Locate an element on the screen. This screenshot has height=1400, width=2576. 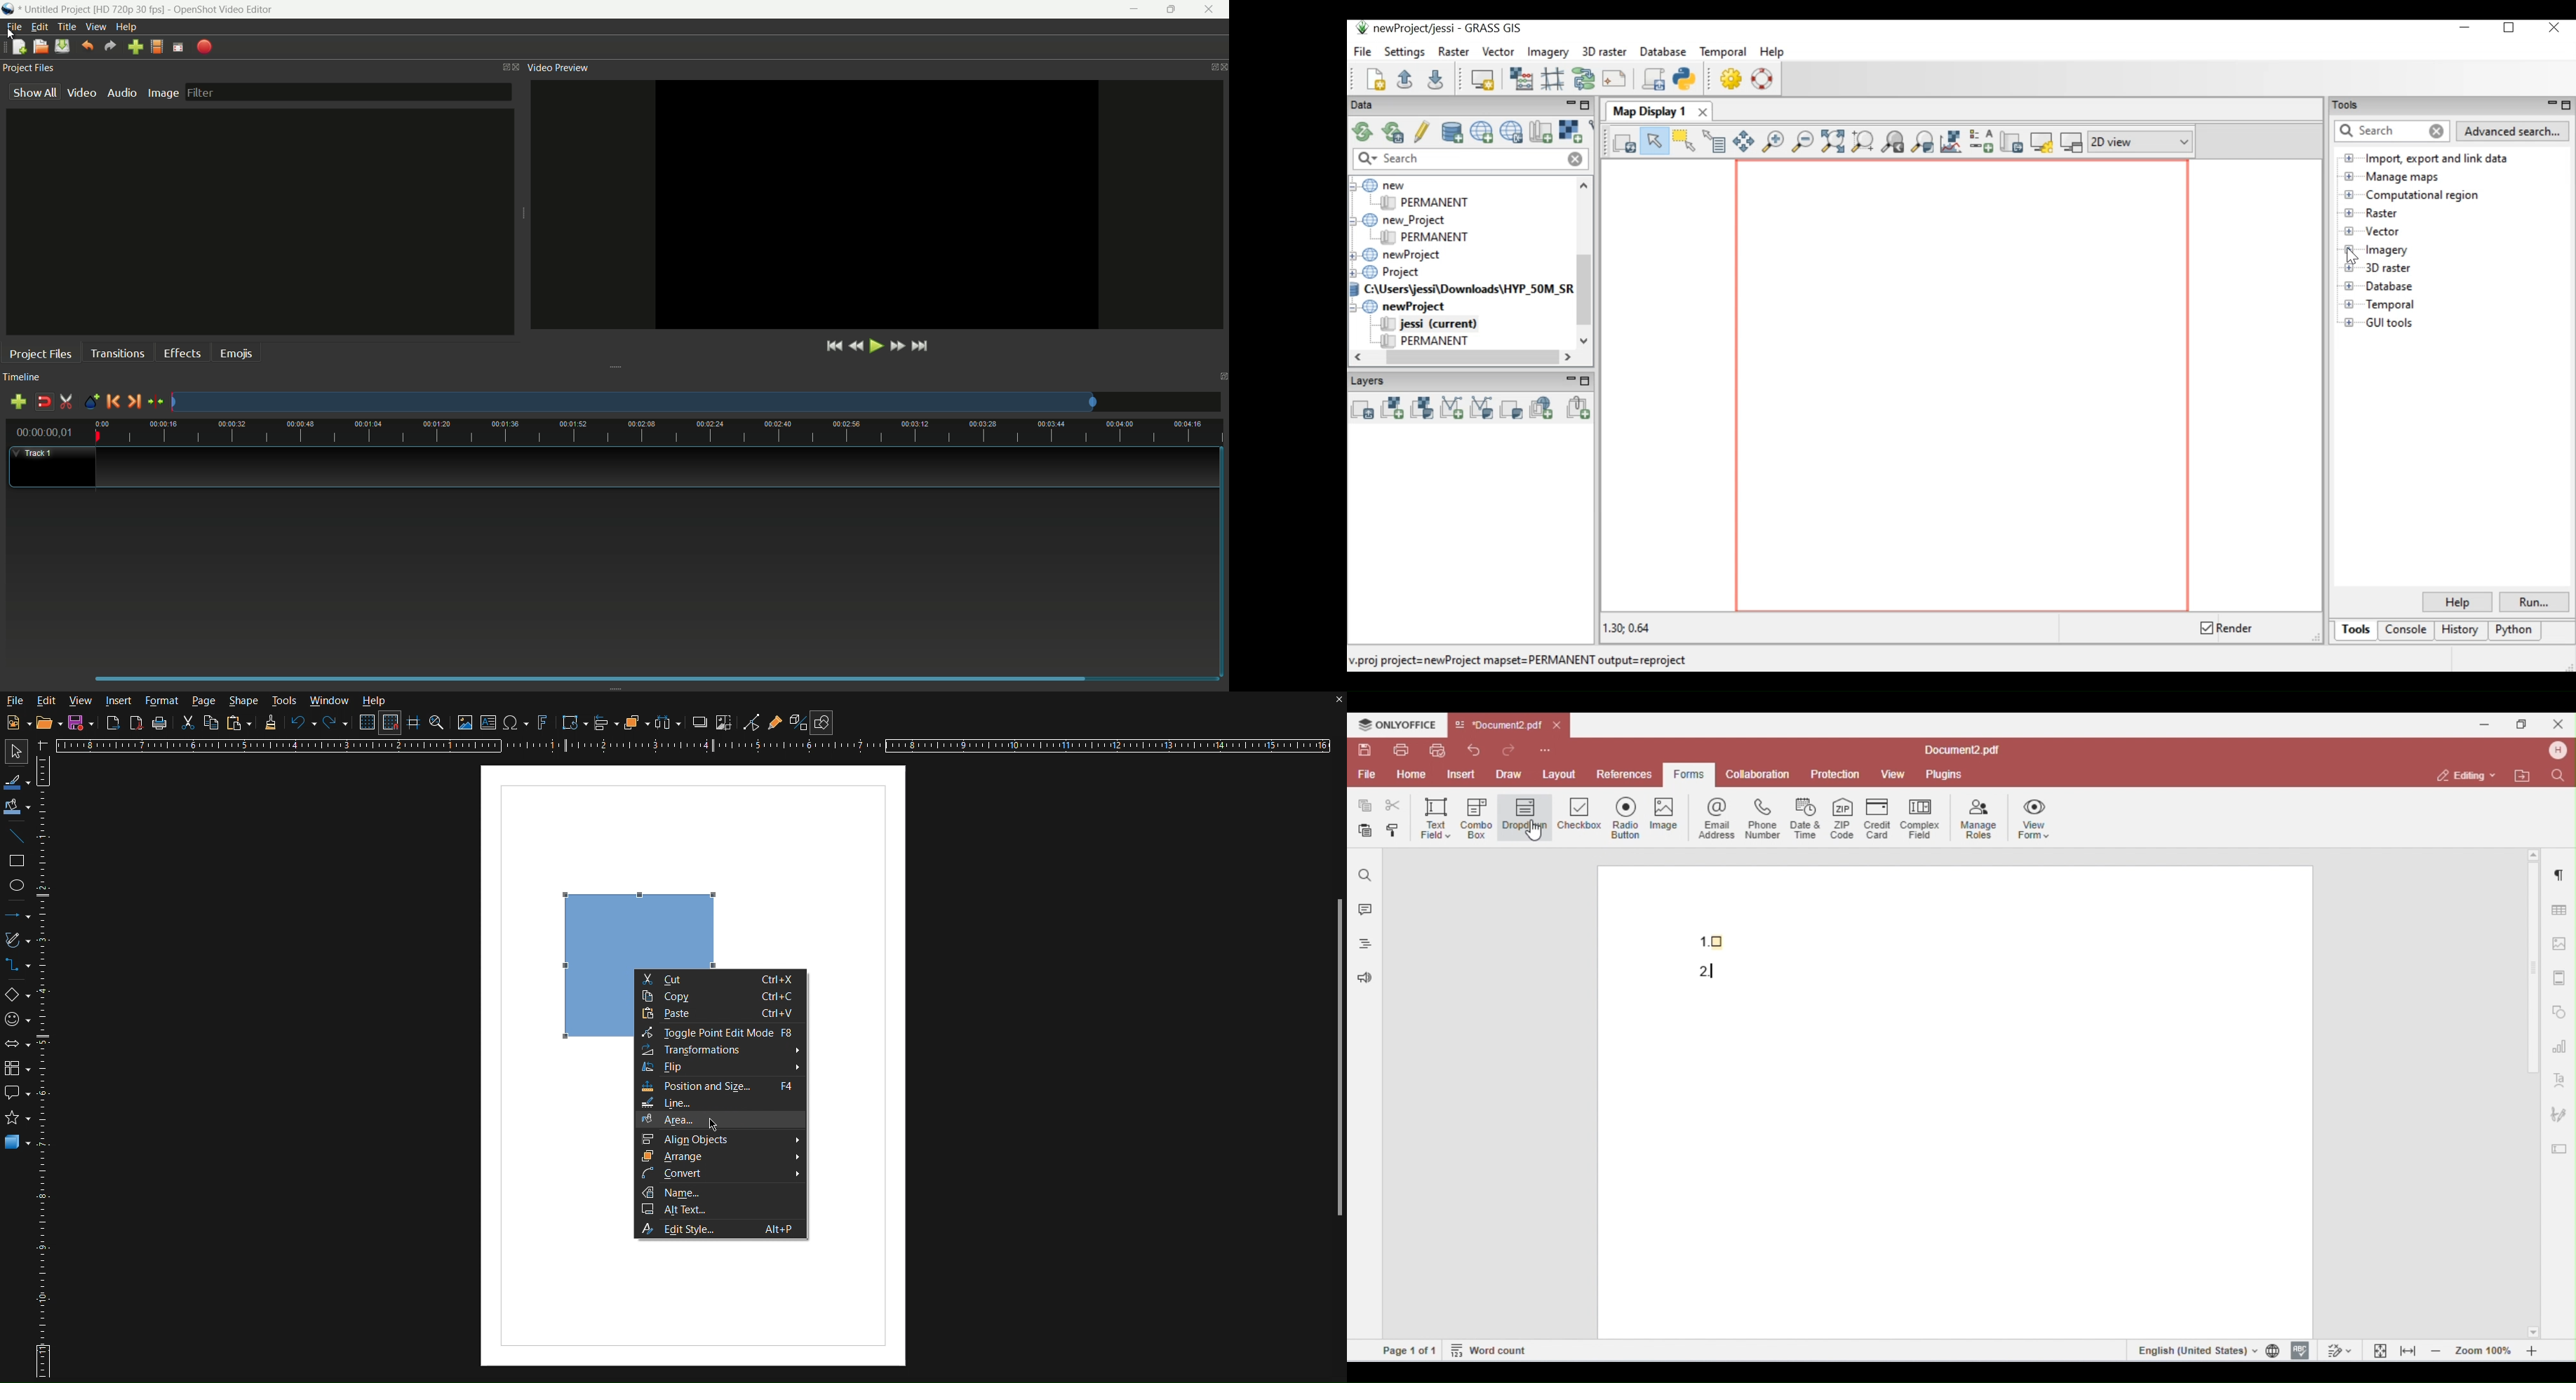
Paste is located at coordinates (722, 1013).